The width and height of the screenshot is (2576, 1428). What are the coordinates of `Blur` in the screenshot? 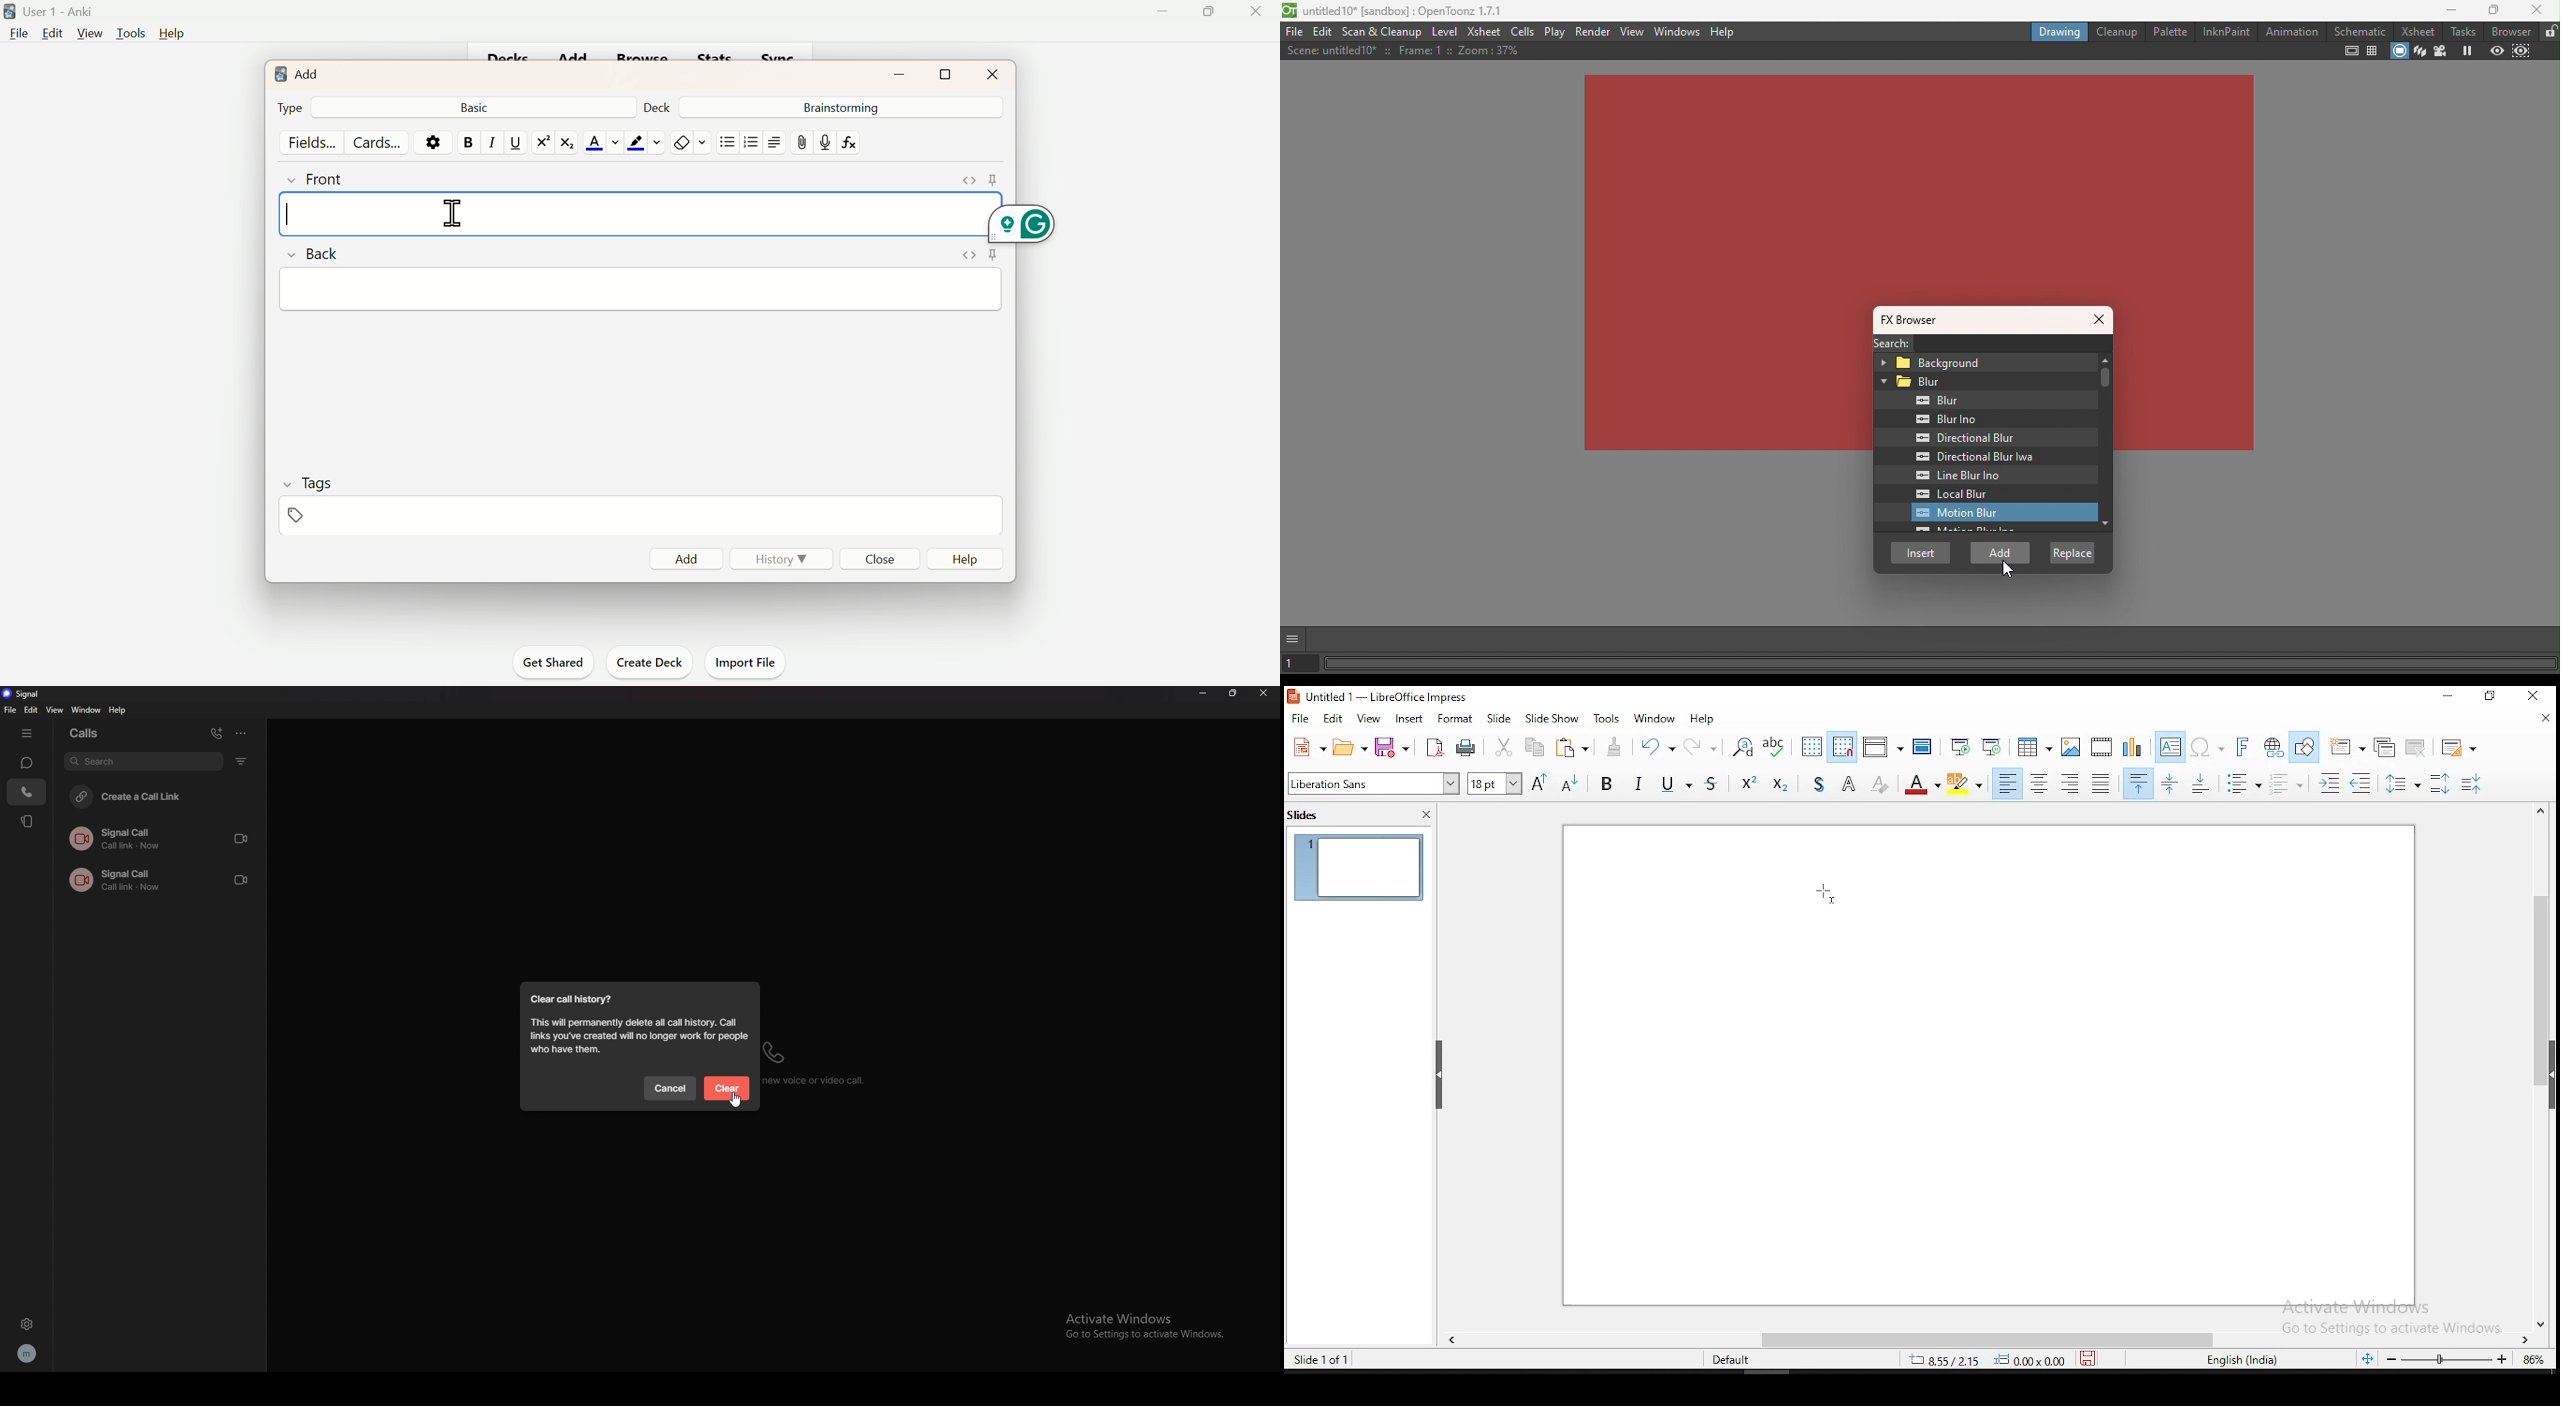 It's located at (1929, 401).